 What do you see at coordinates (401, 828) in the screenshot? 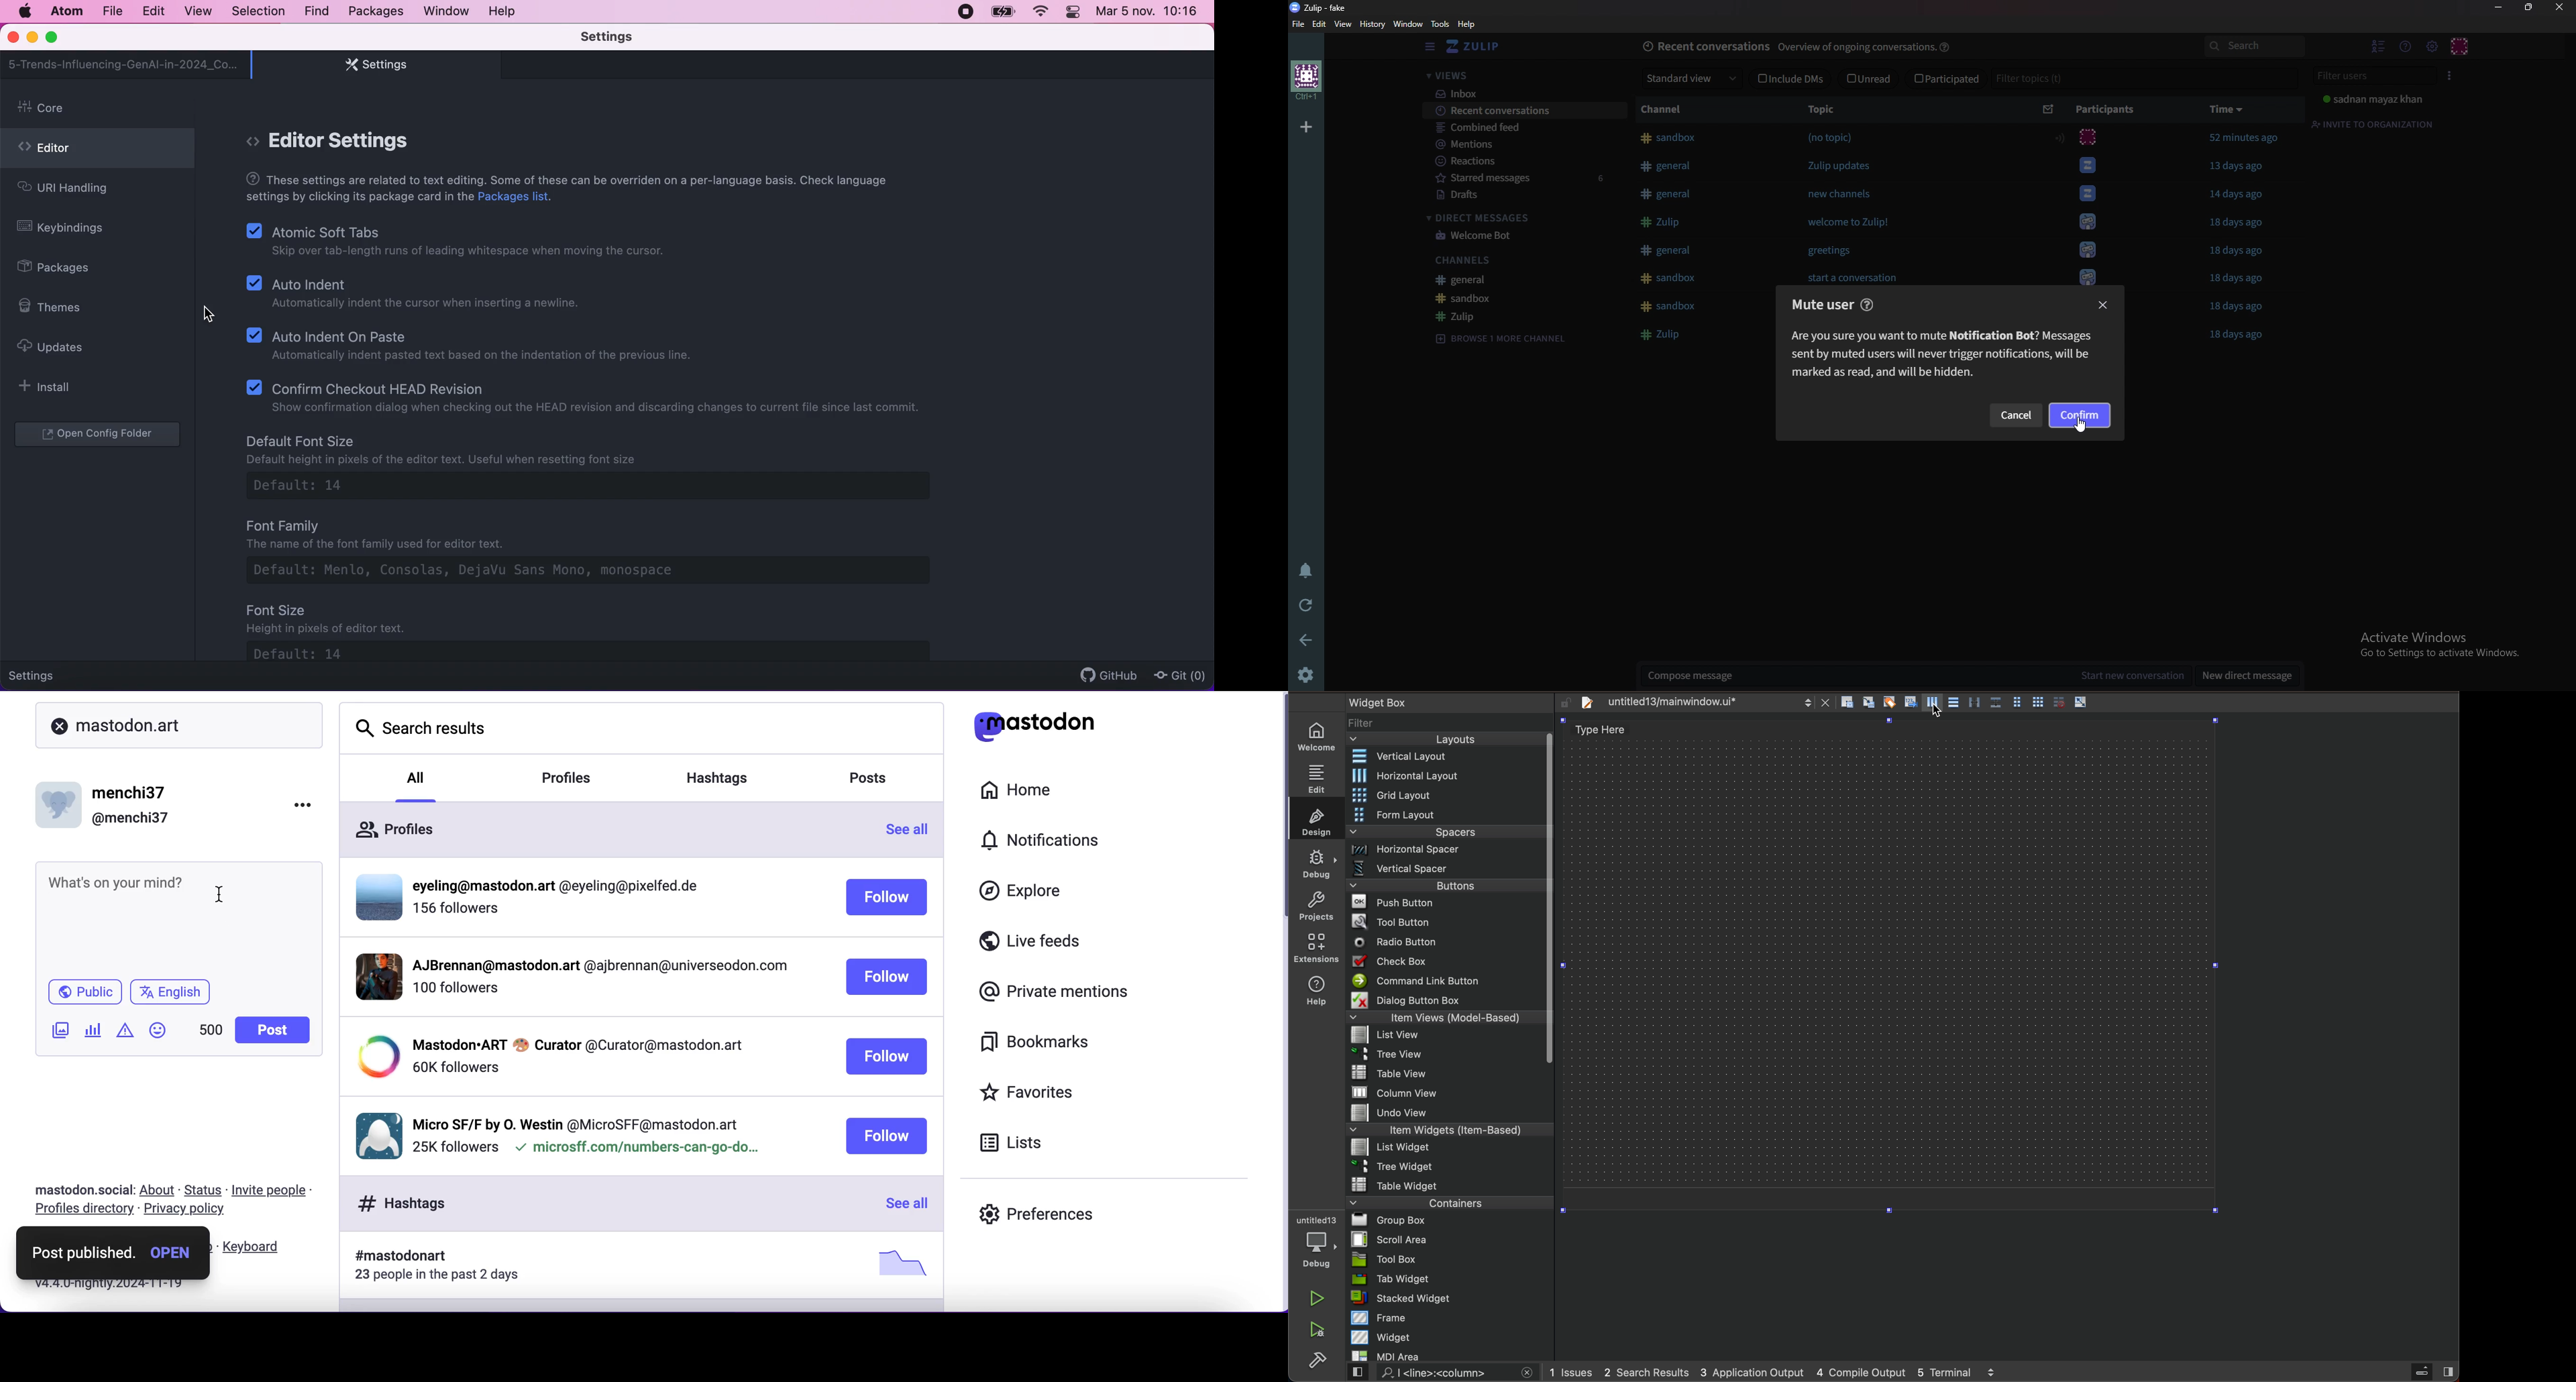
I see `profiles` at bounding box center [401, 828].